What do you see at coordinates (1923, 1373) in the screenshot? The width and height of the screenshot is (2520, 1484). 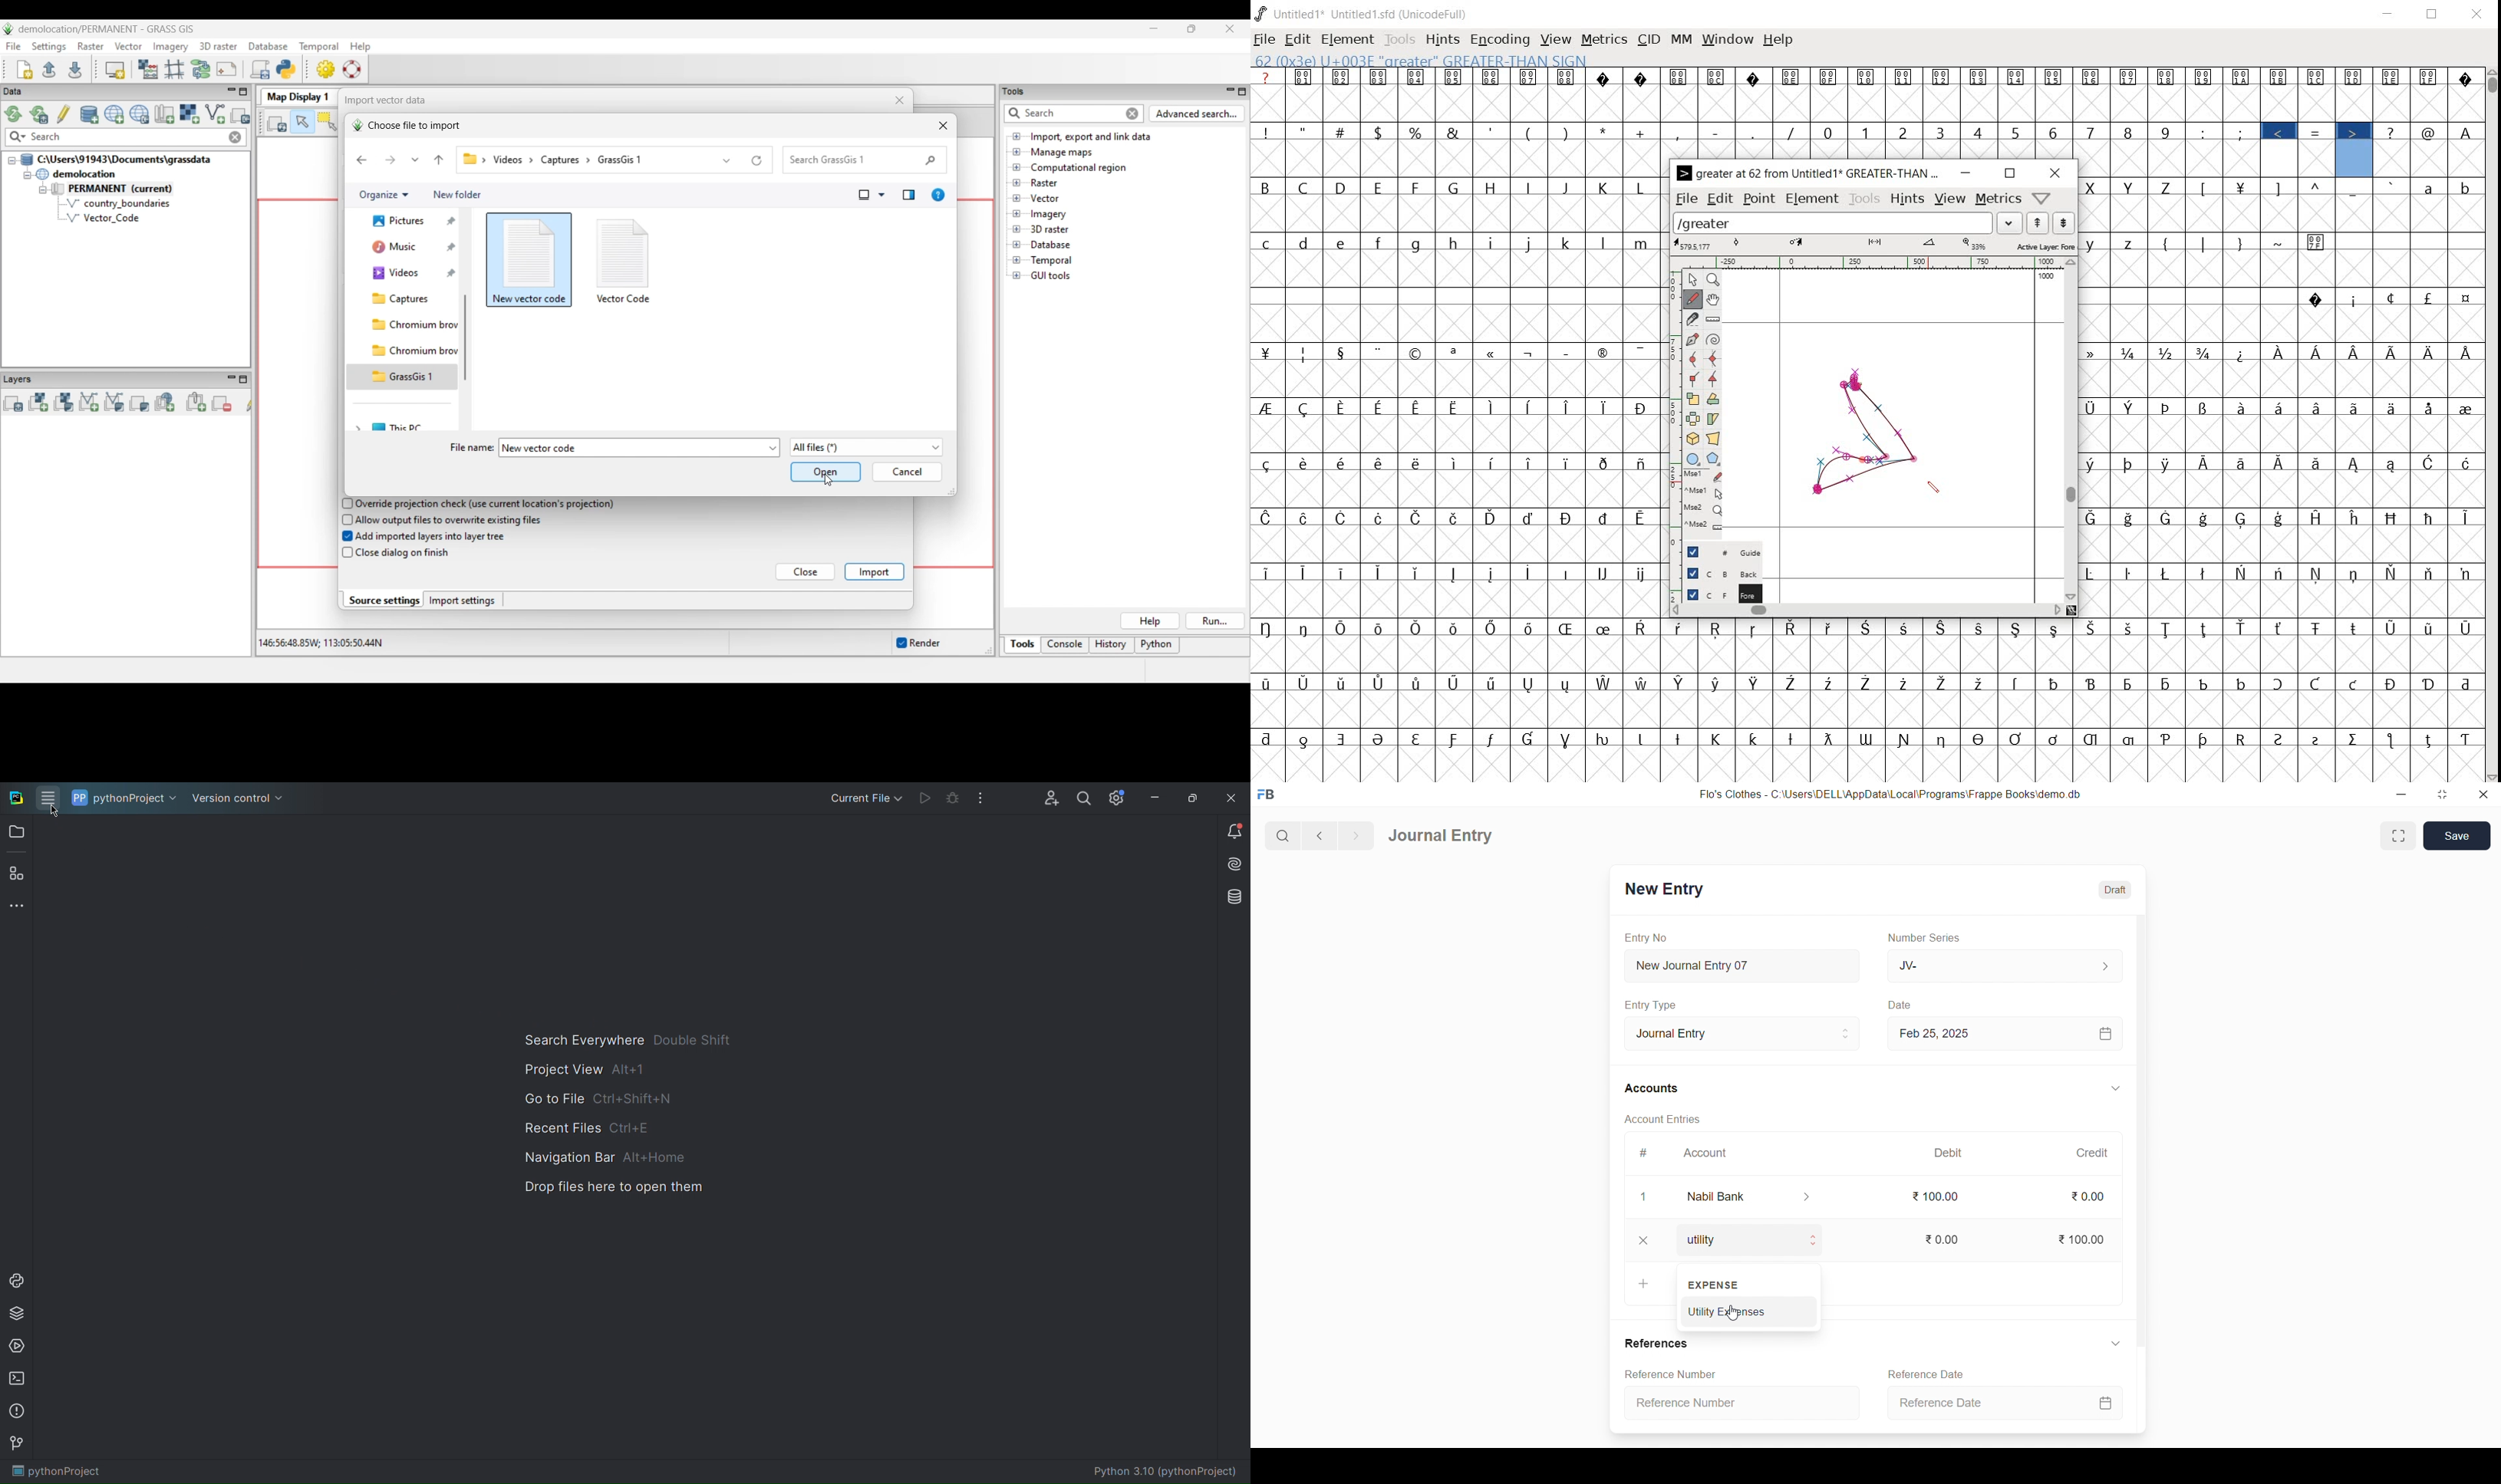 I see `Reference Date` at bounding box center [1923, 1373].